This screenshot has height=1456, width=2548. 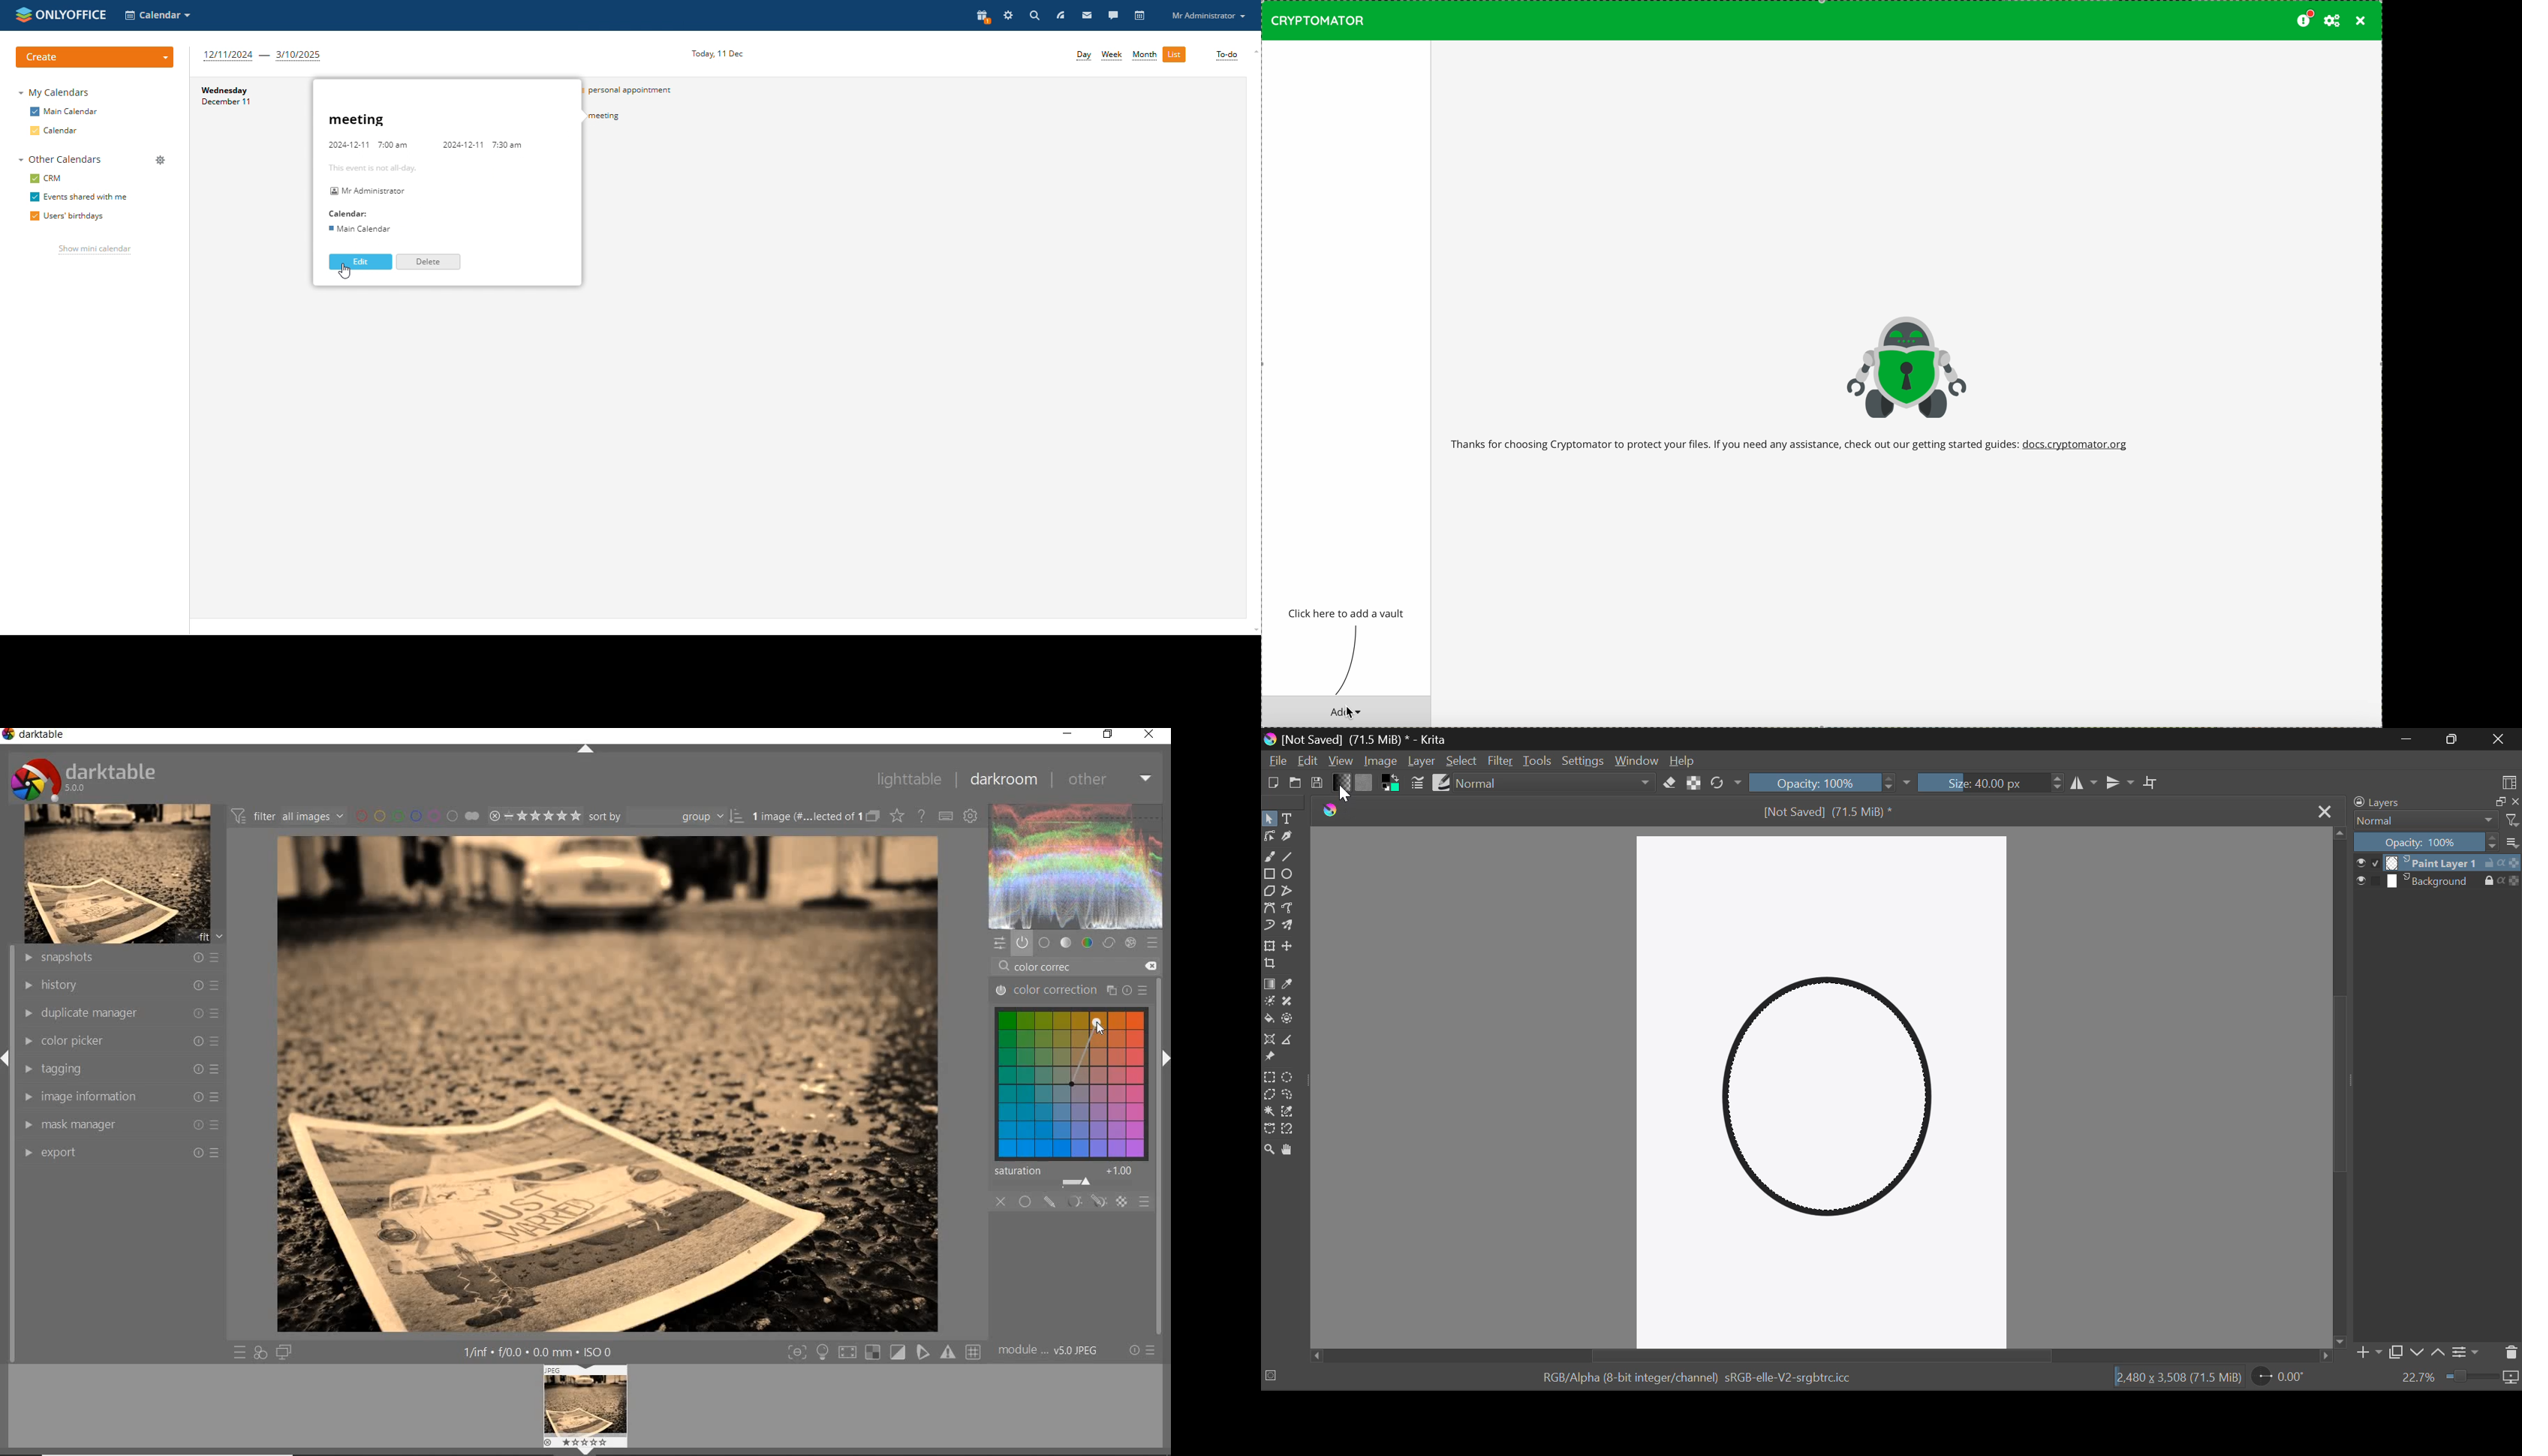 What do you see at coordinates (1077, 868) in the screenshot?
I see `wave form` at bounding box center [1077, 868].